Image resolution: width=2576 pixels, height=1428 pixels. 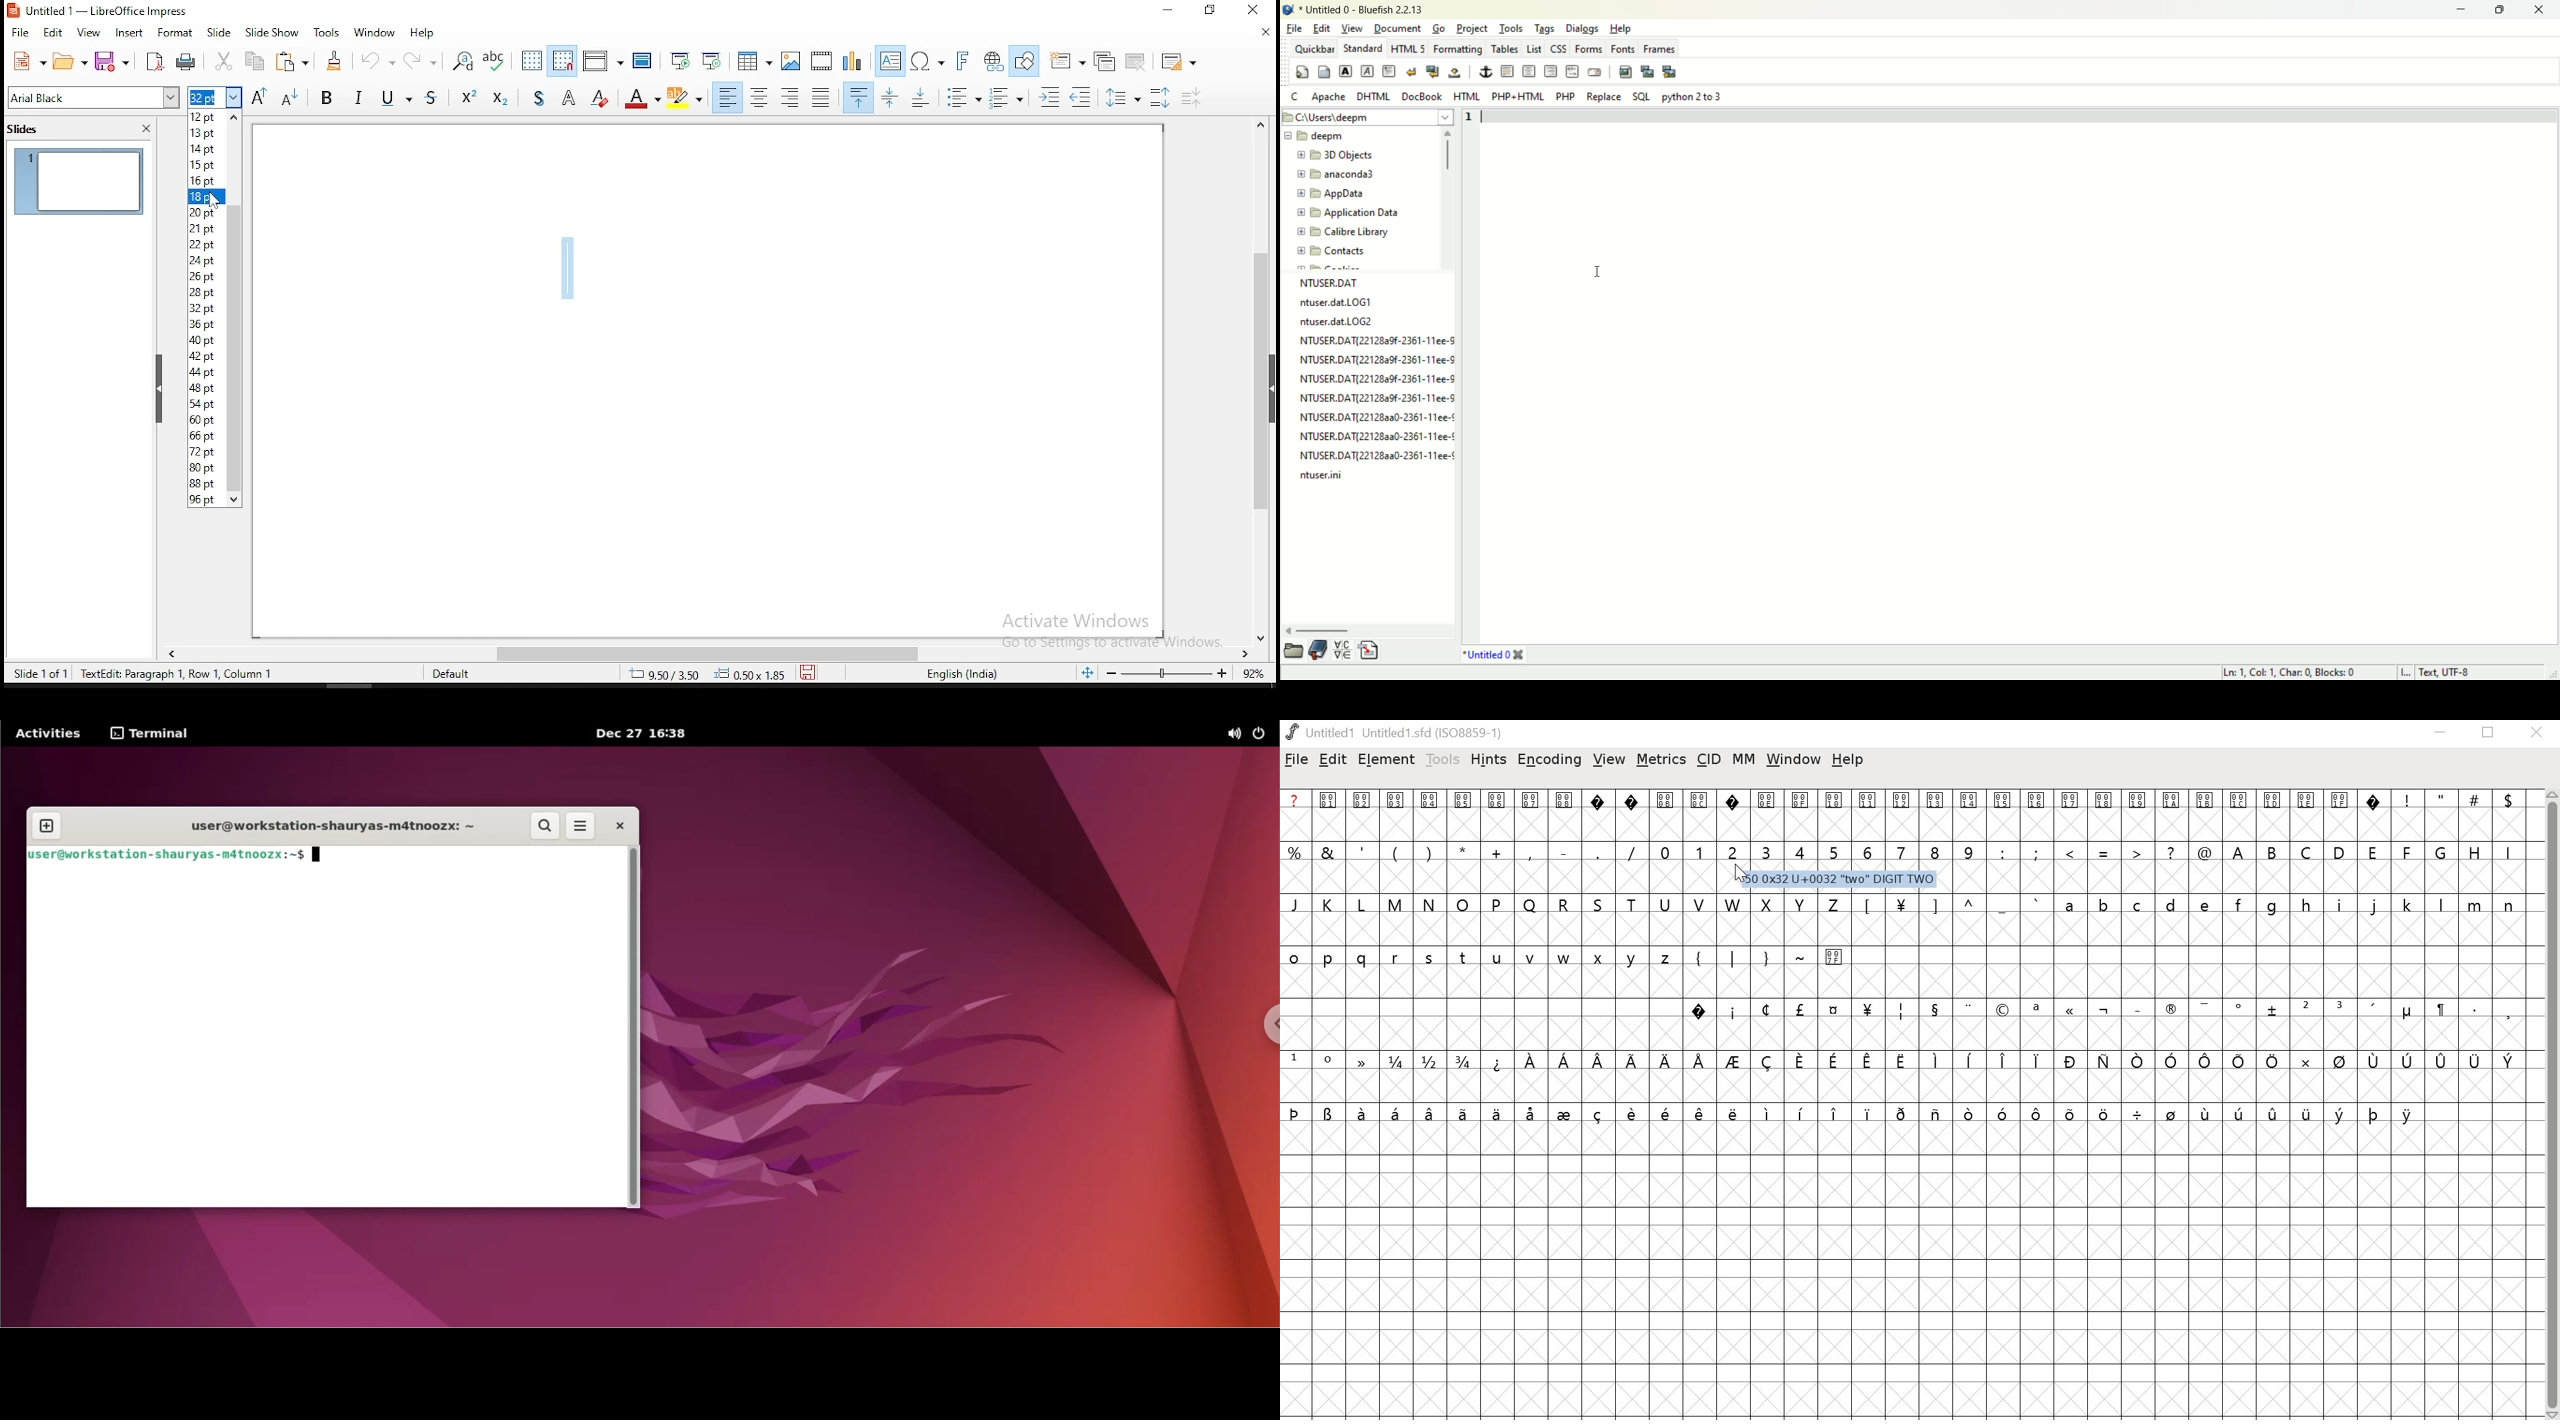 What do you see at coordinates (755, 58) in the screenshot?
I see `table` at bounding box center [755, 58].